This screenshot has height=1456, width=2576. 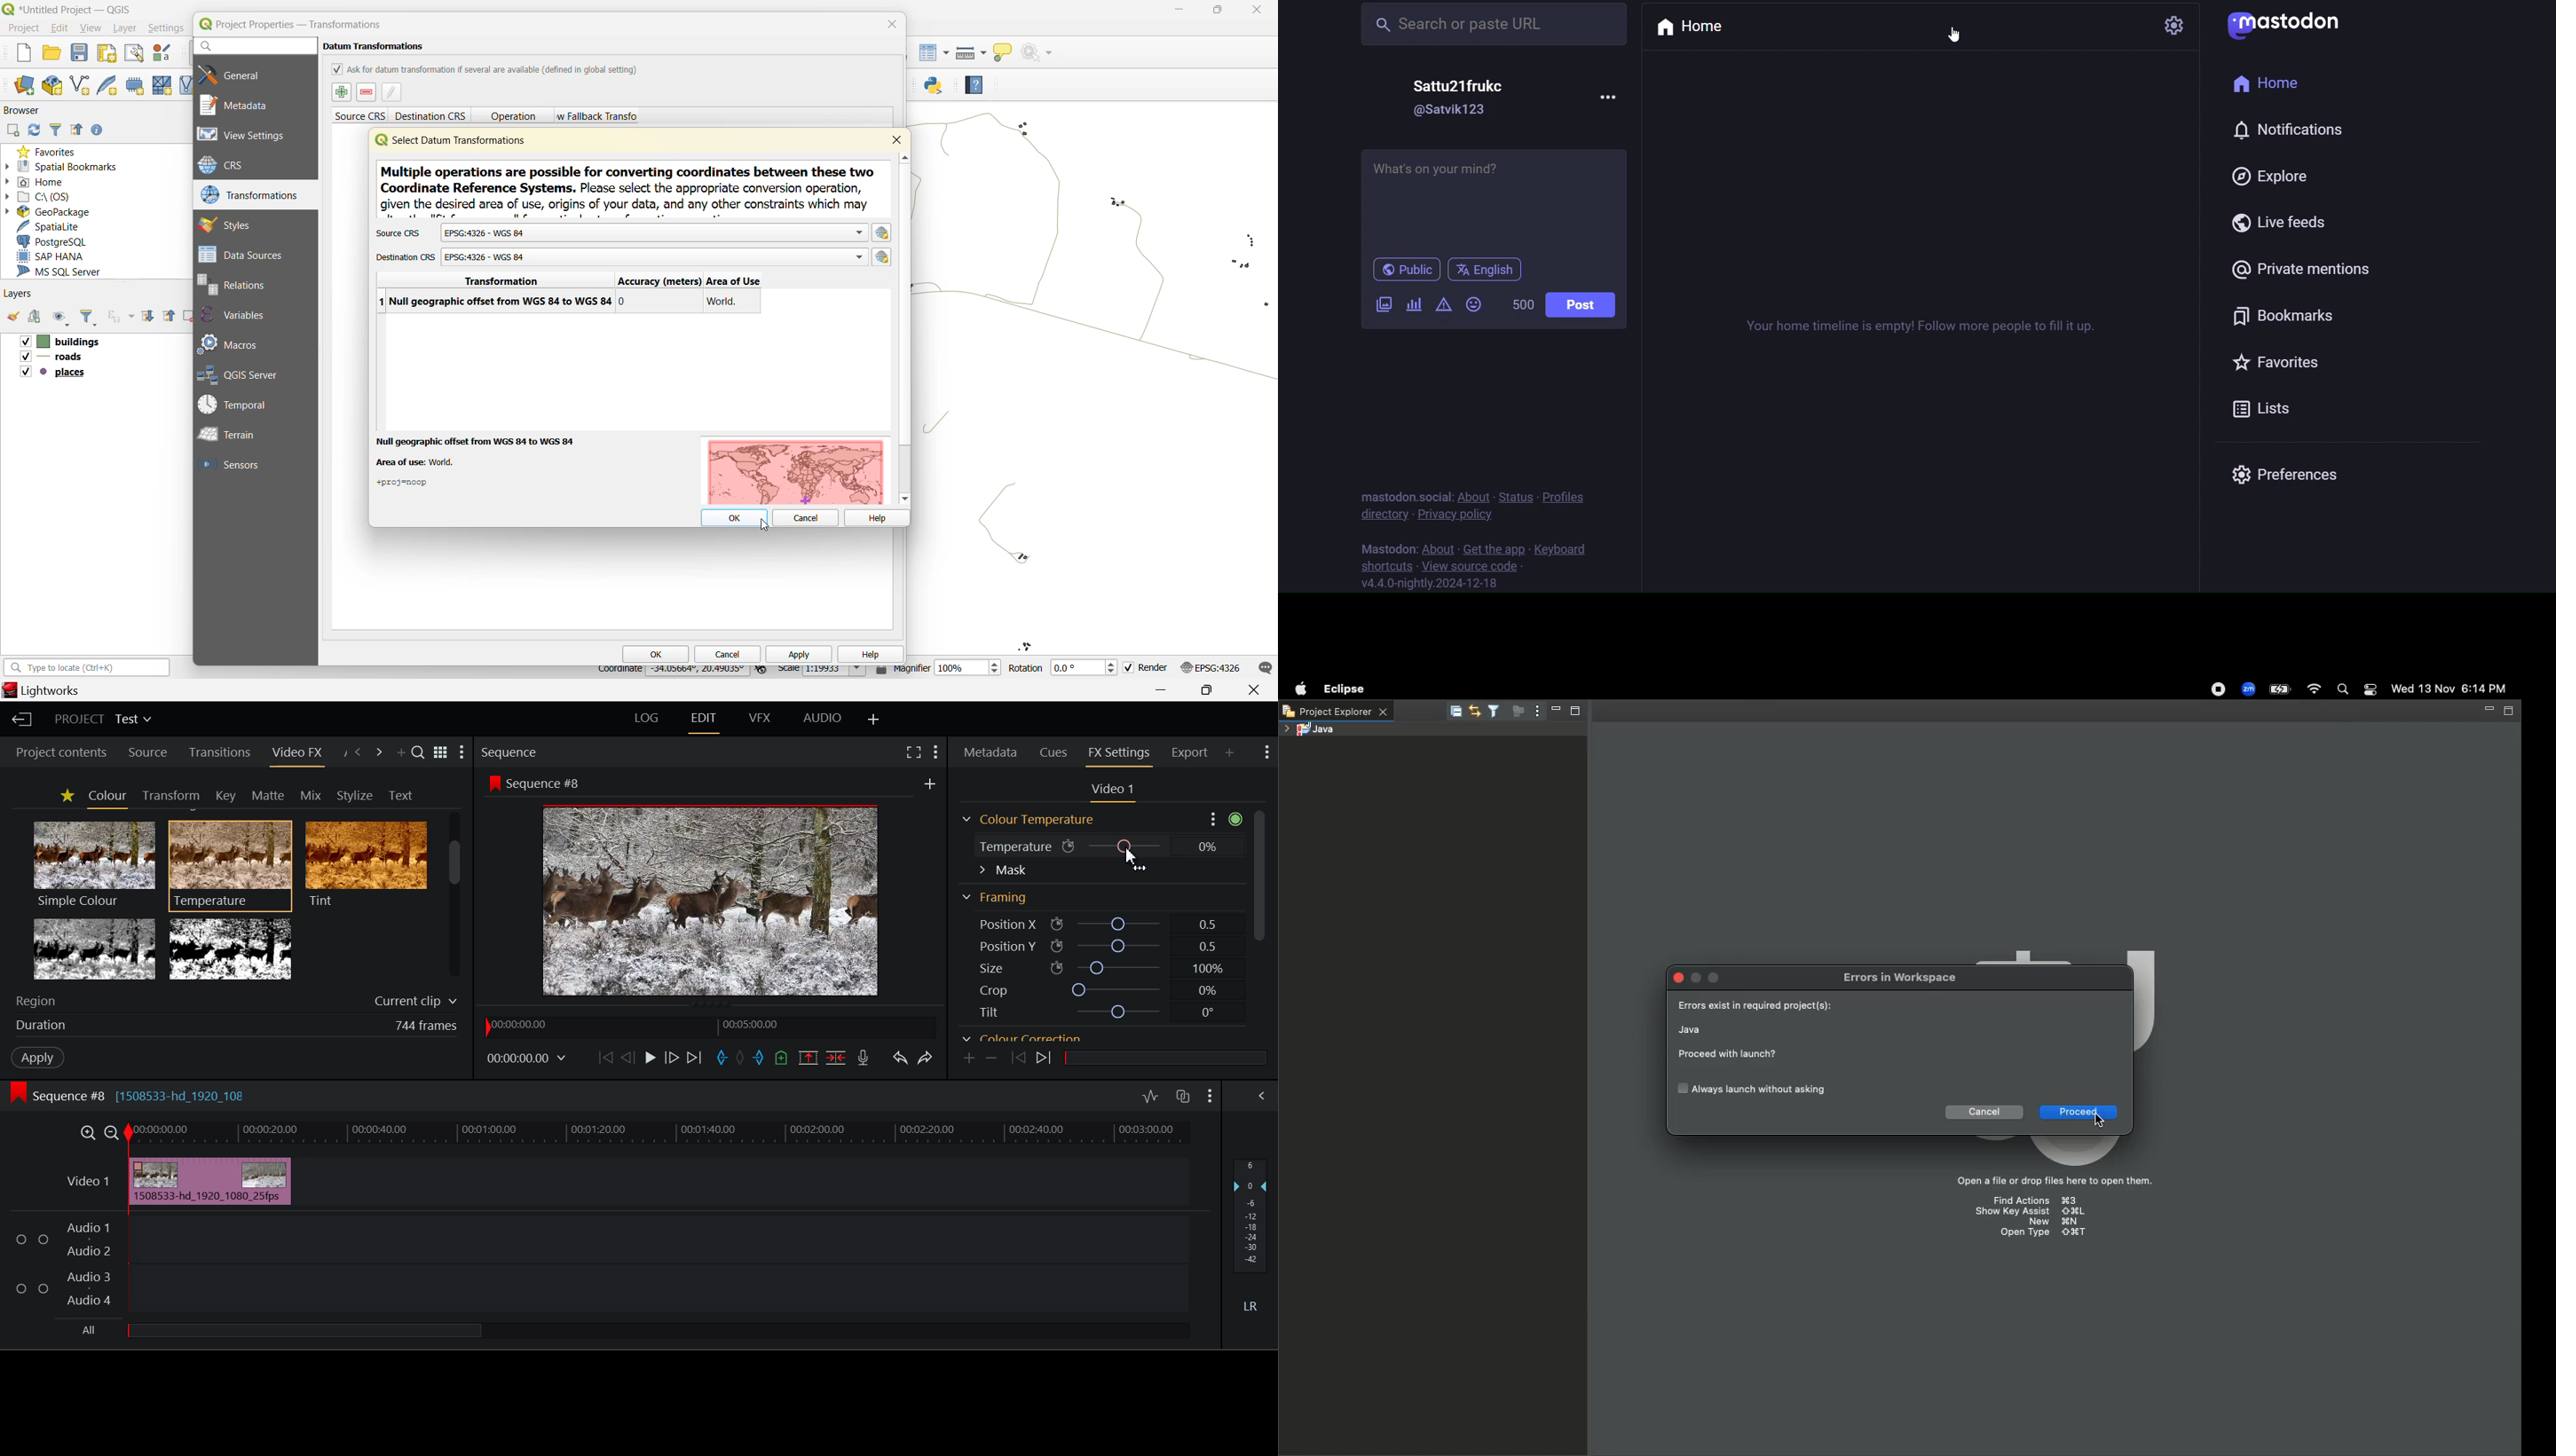 What do you see at coordinates (522, 1025) in the screenshot?
I see `00:00:00.00` at bounding box center [522, 1025].